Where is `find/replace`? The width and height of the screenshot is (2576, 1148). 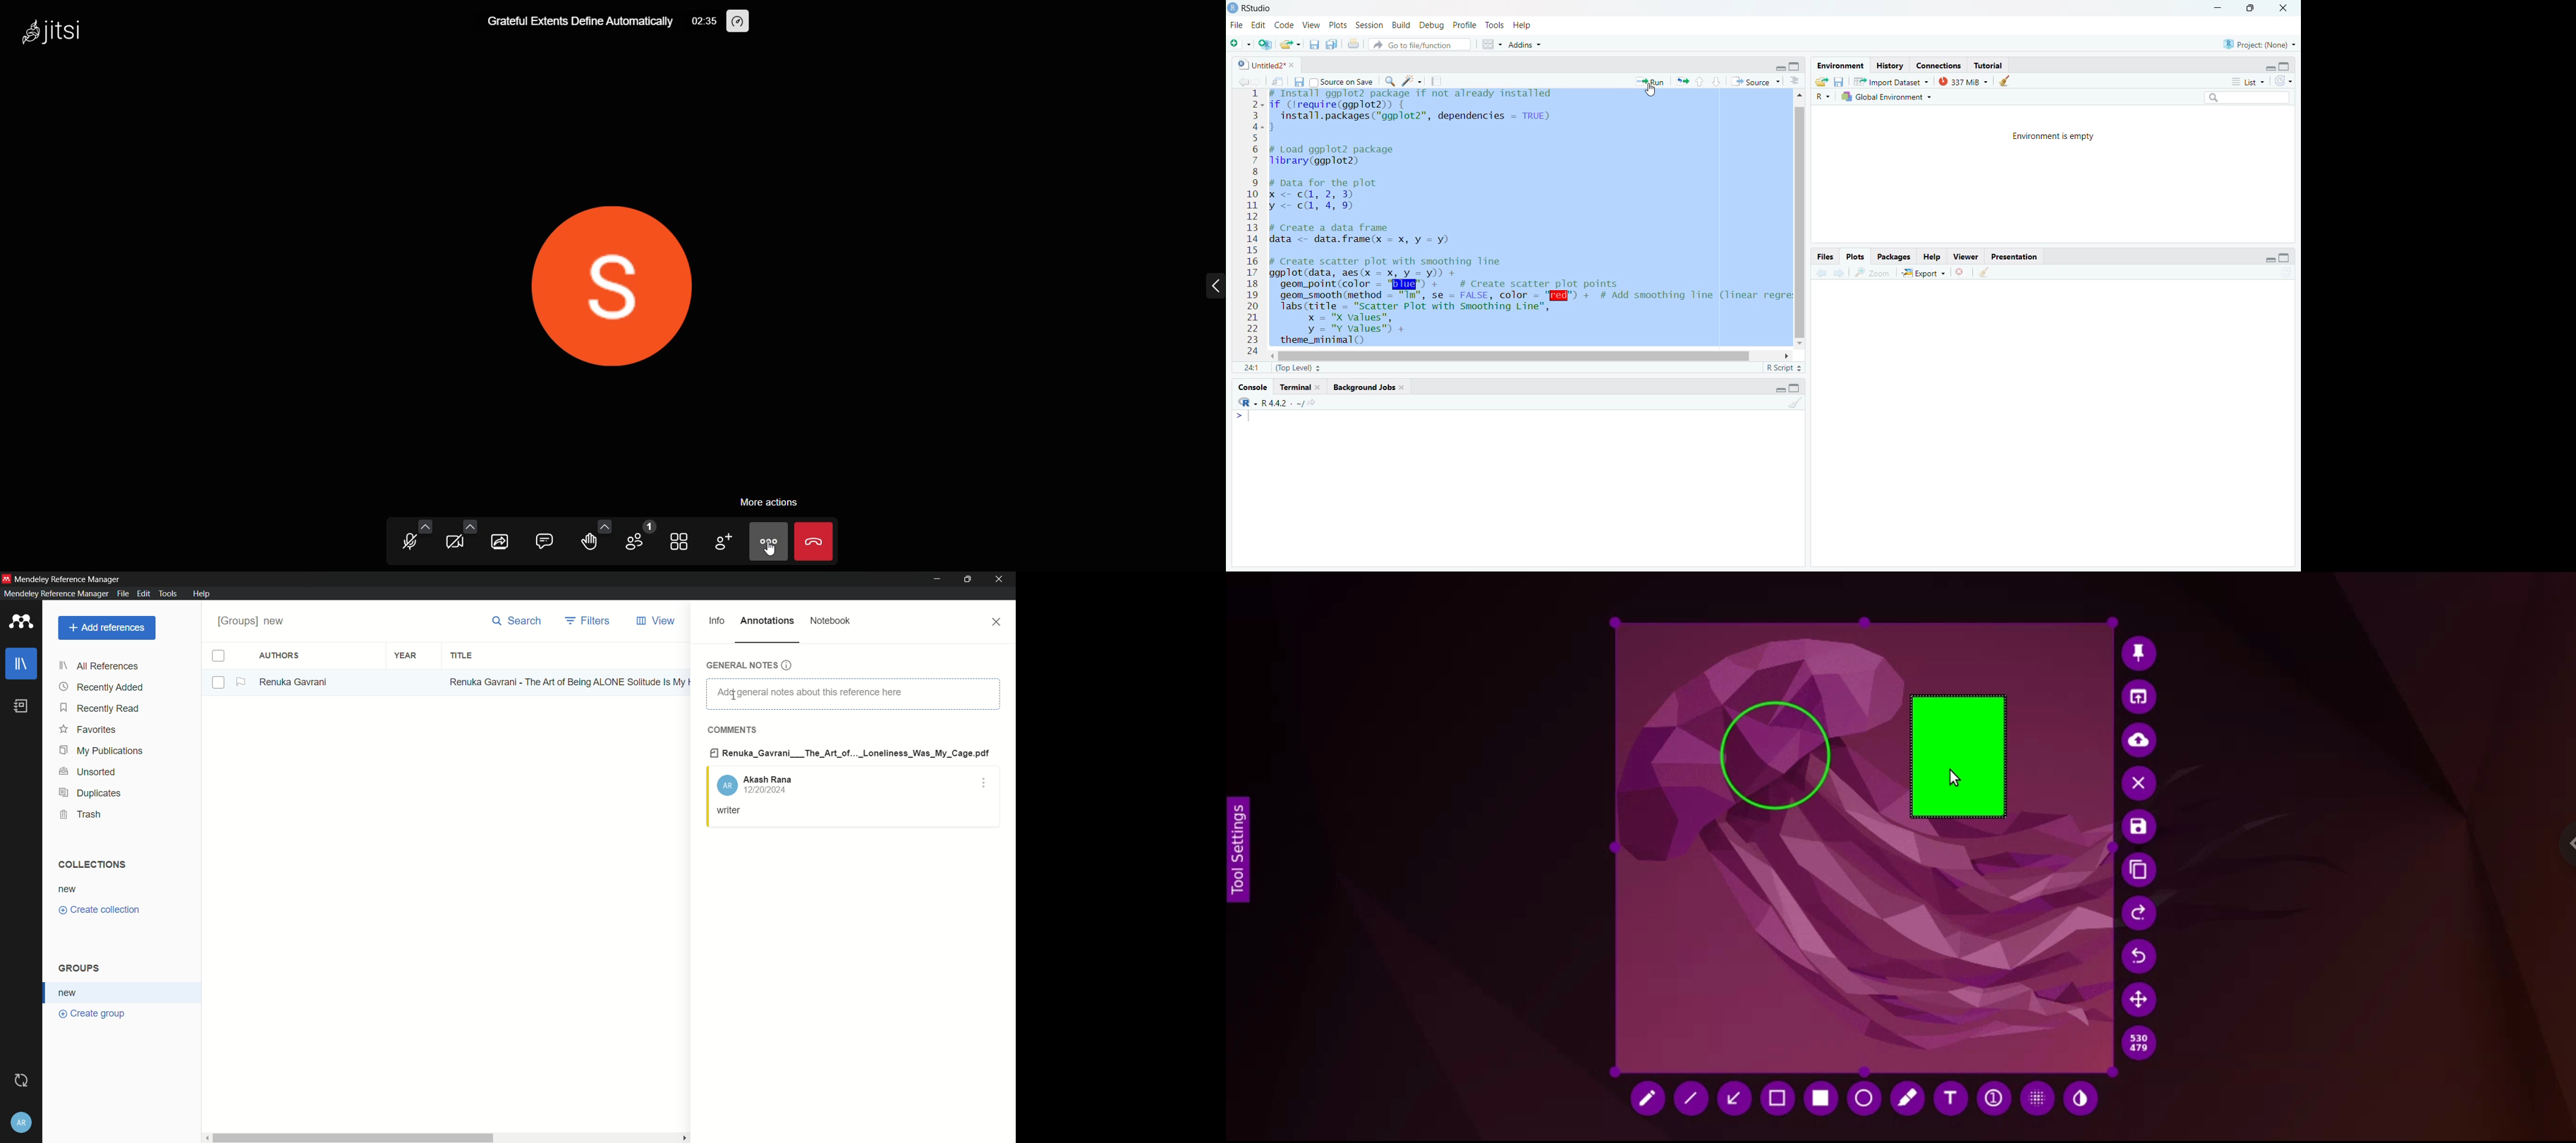 find/replace is located at coordinates (1389, 81).